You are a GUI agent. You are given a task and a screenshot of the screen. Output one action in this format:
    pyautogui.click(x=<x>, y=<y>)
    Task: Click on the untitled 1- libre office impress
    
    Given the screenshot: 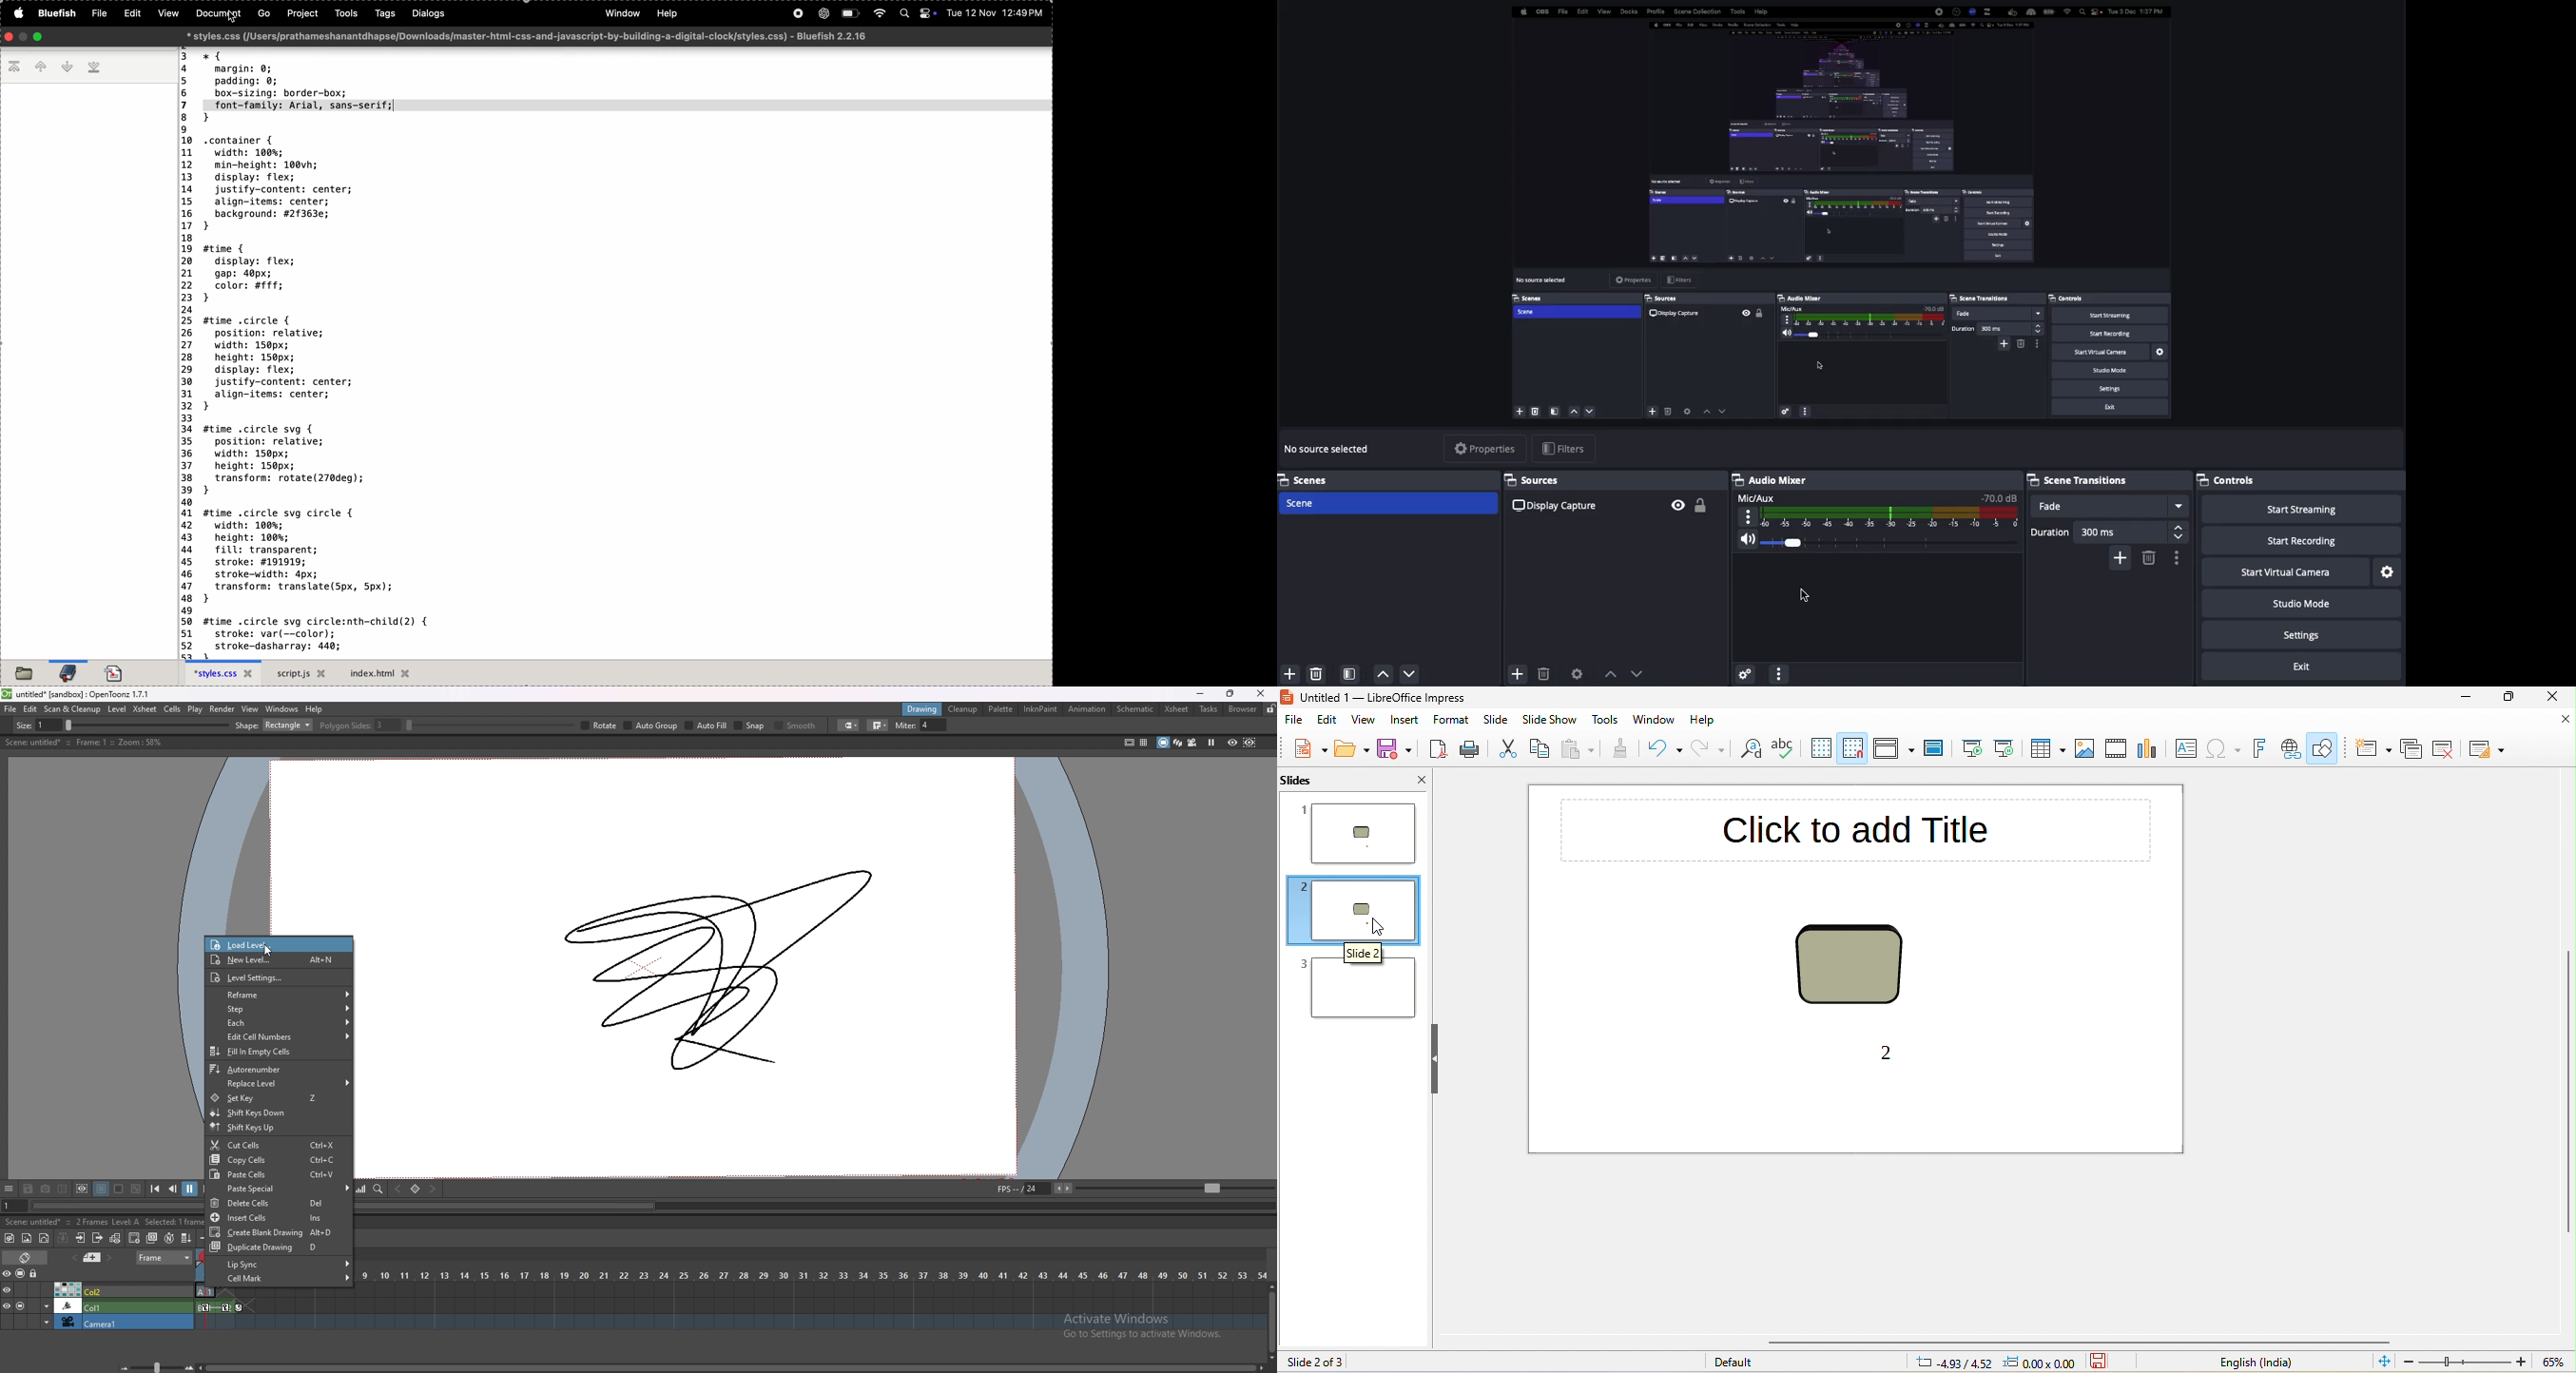 What is the action you would take?
    pyautogui.click(x=1385, y=699)
    